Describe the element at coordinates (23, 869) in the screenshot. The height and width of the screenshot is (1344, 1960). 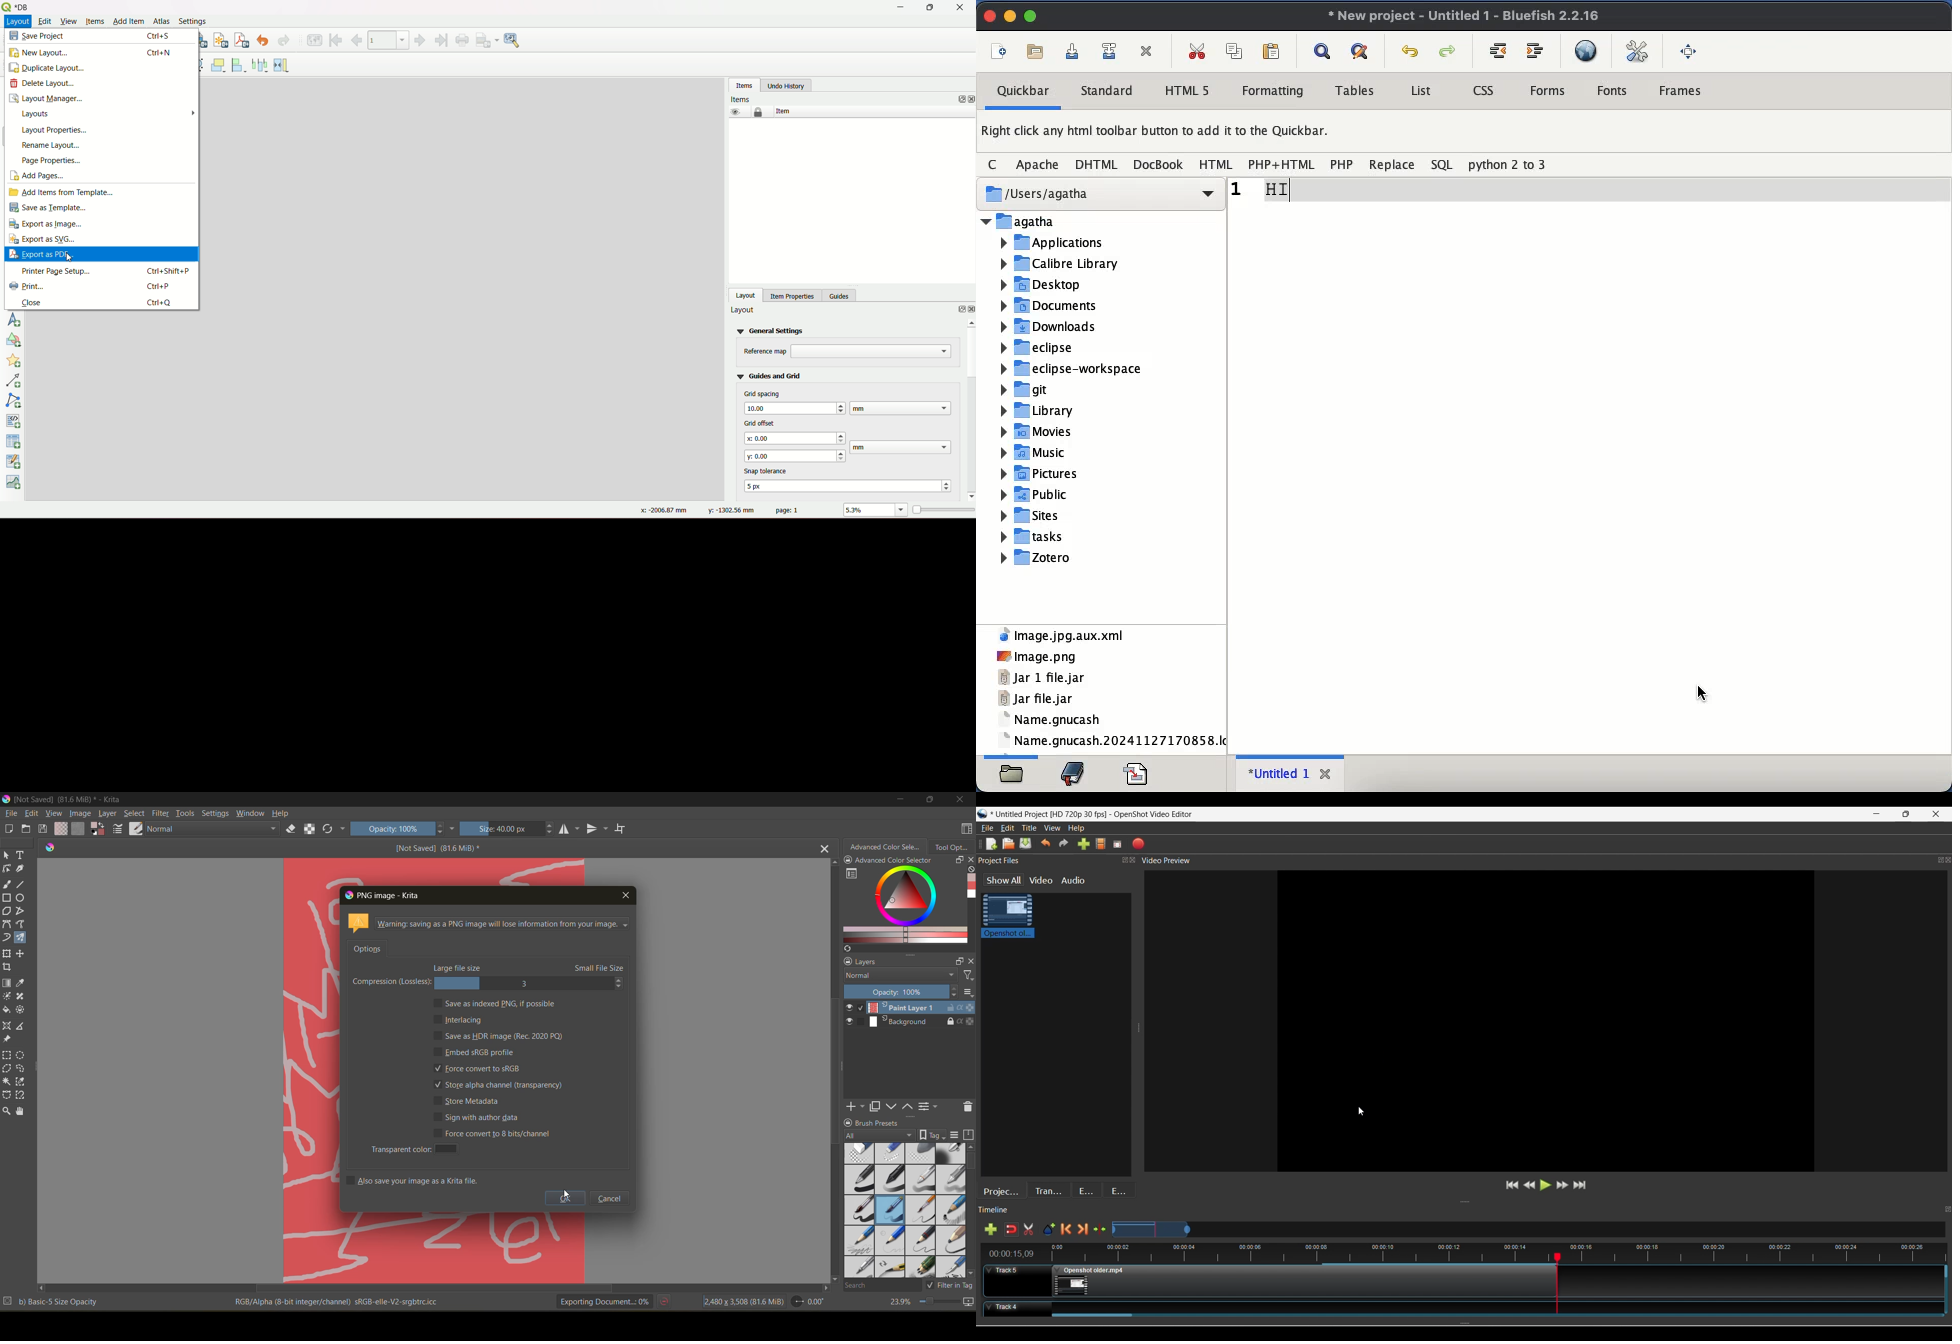
I see `tool` at that location.